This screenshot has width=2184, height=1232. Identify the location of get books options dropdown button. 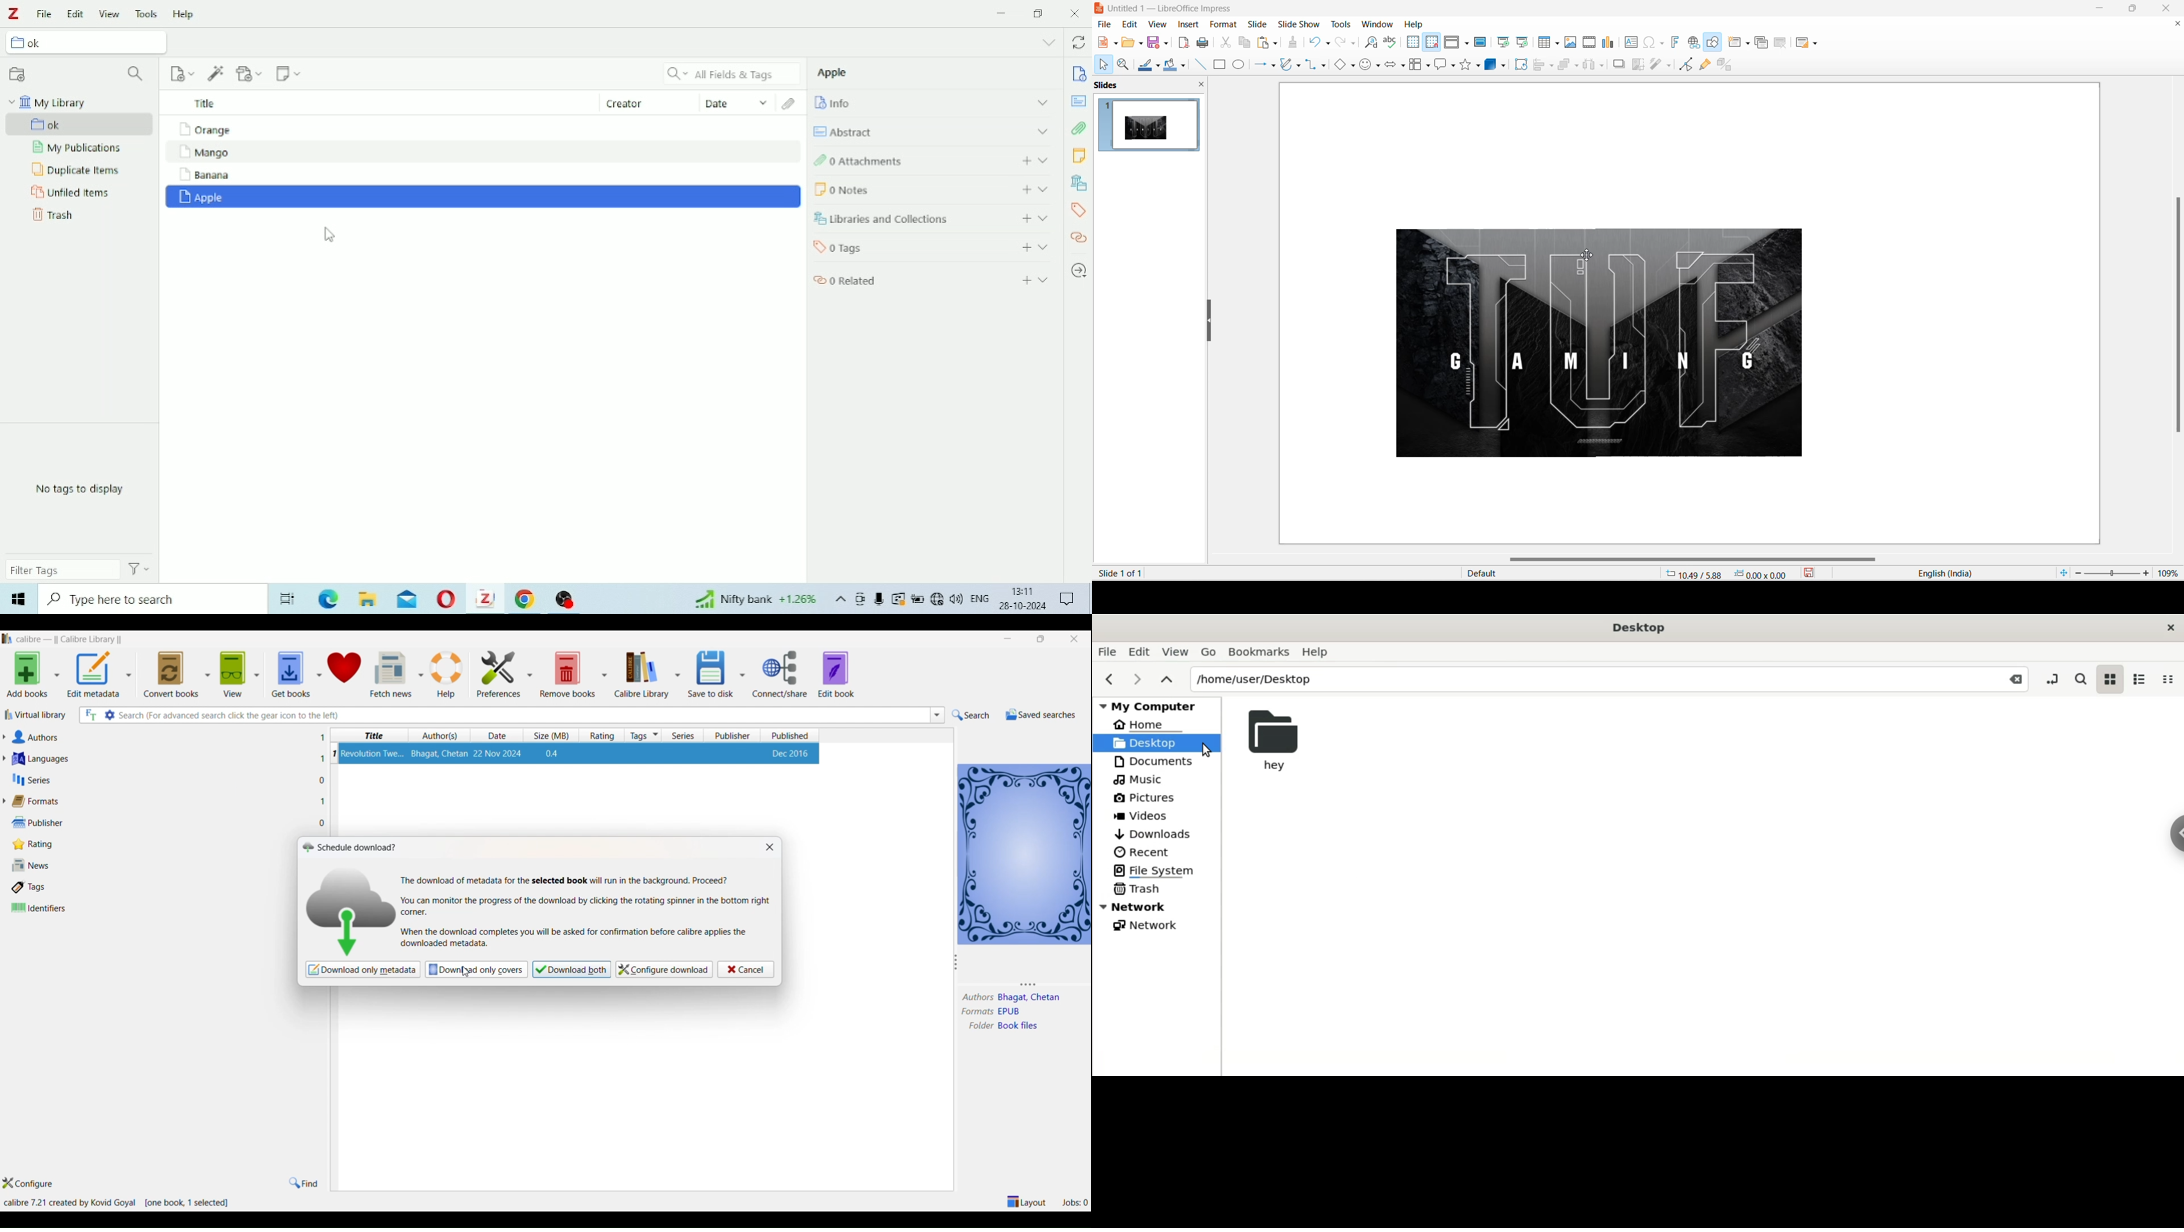
(318, 669).